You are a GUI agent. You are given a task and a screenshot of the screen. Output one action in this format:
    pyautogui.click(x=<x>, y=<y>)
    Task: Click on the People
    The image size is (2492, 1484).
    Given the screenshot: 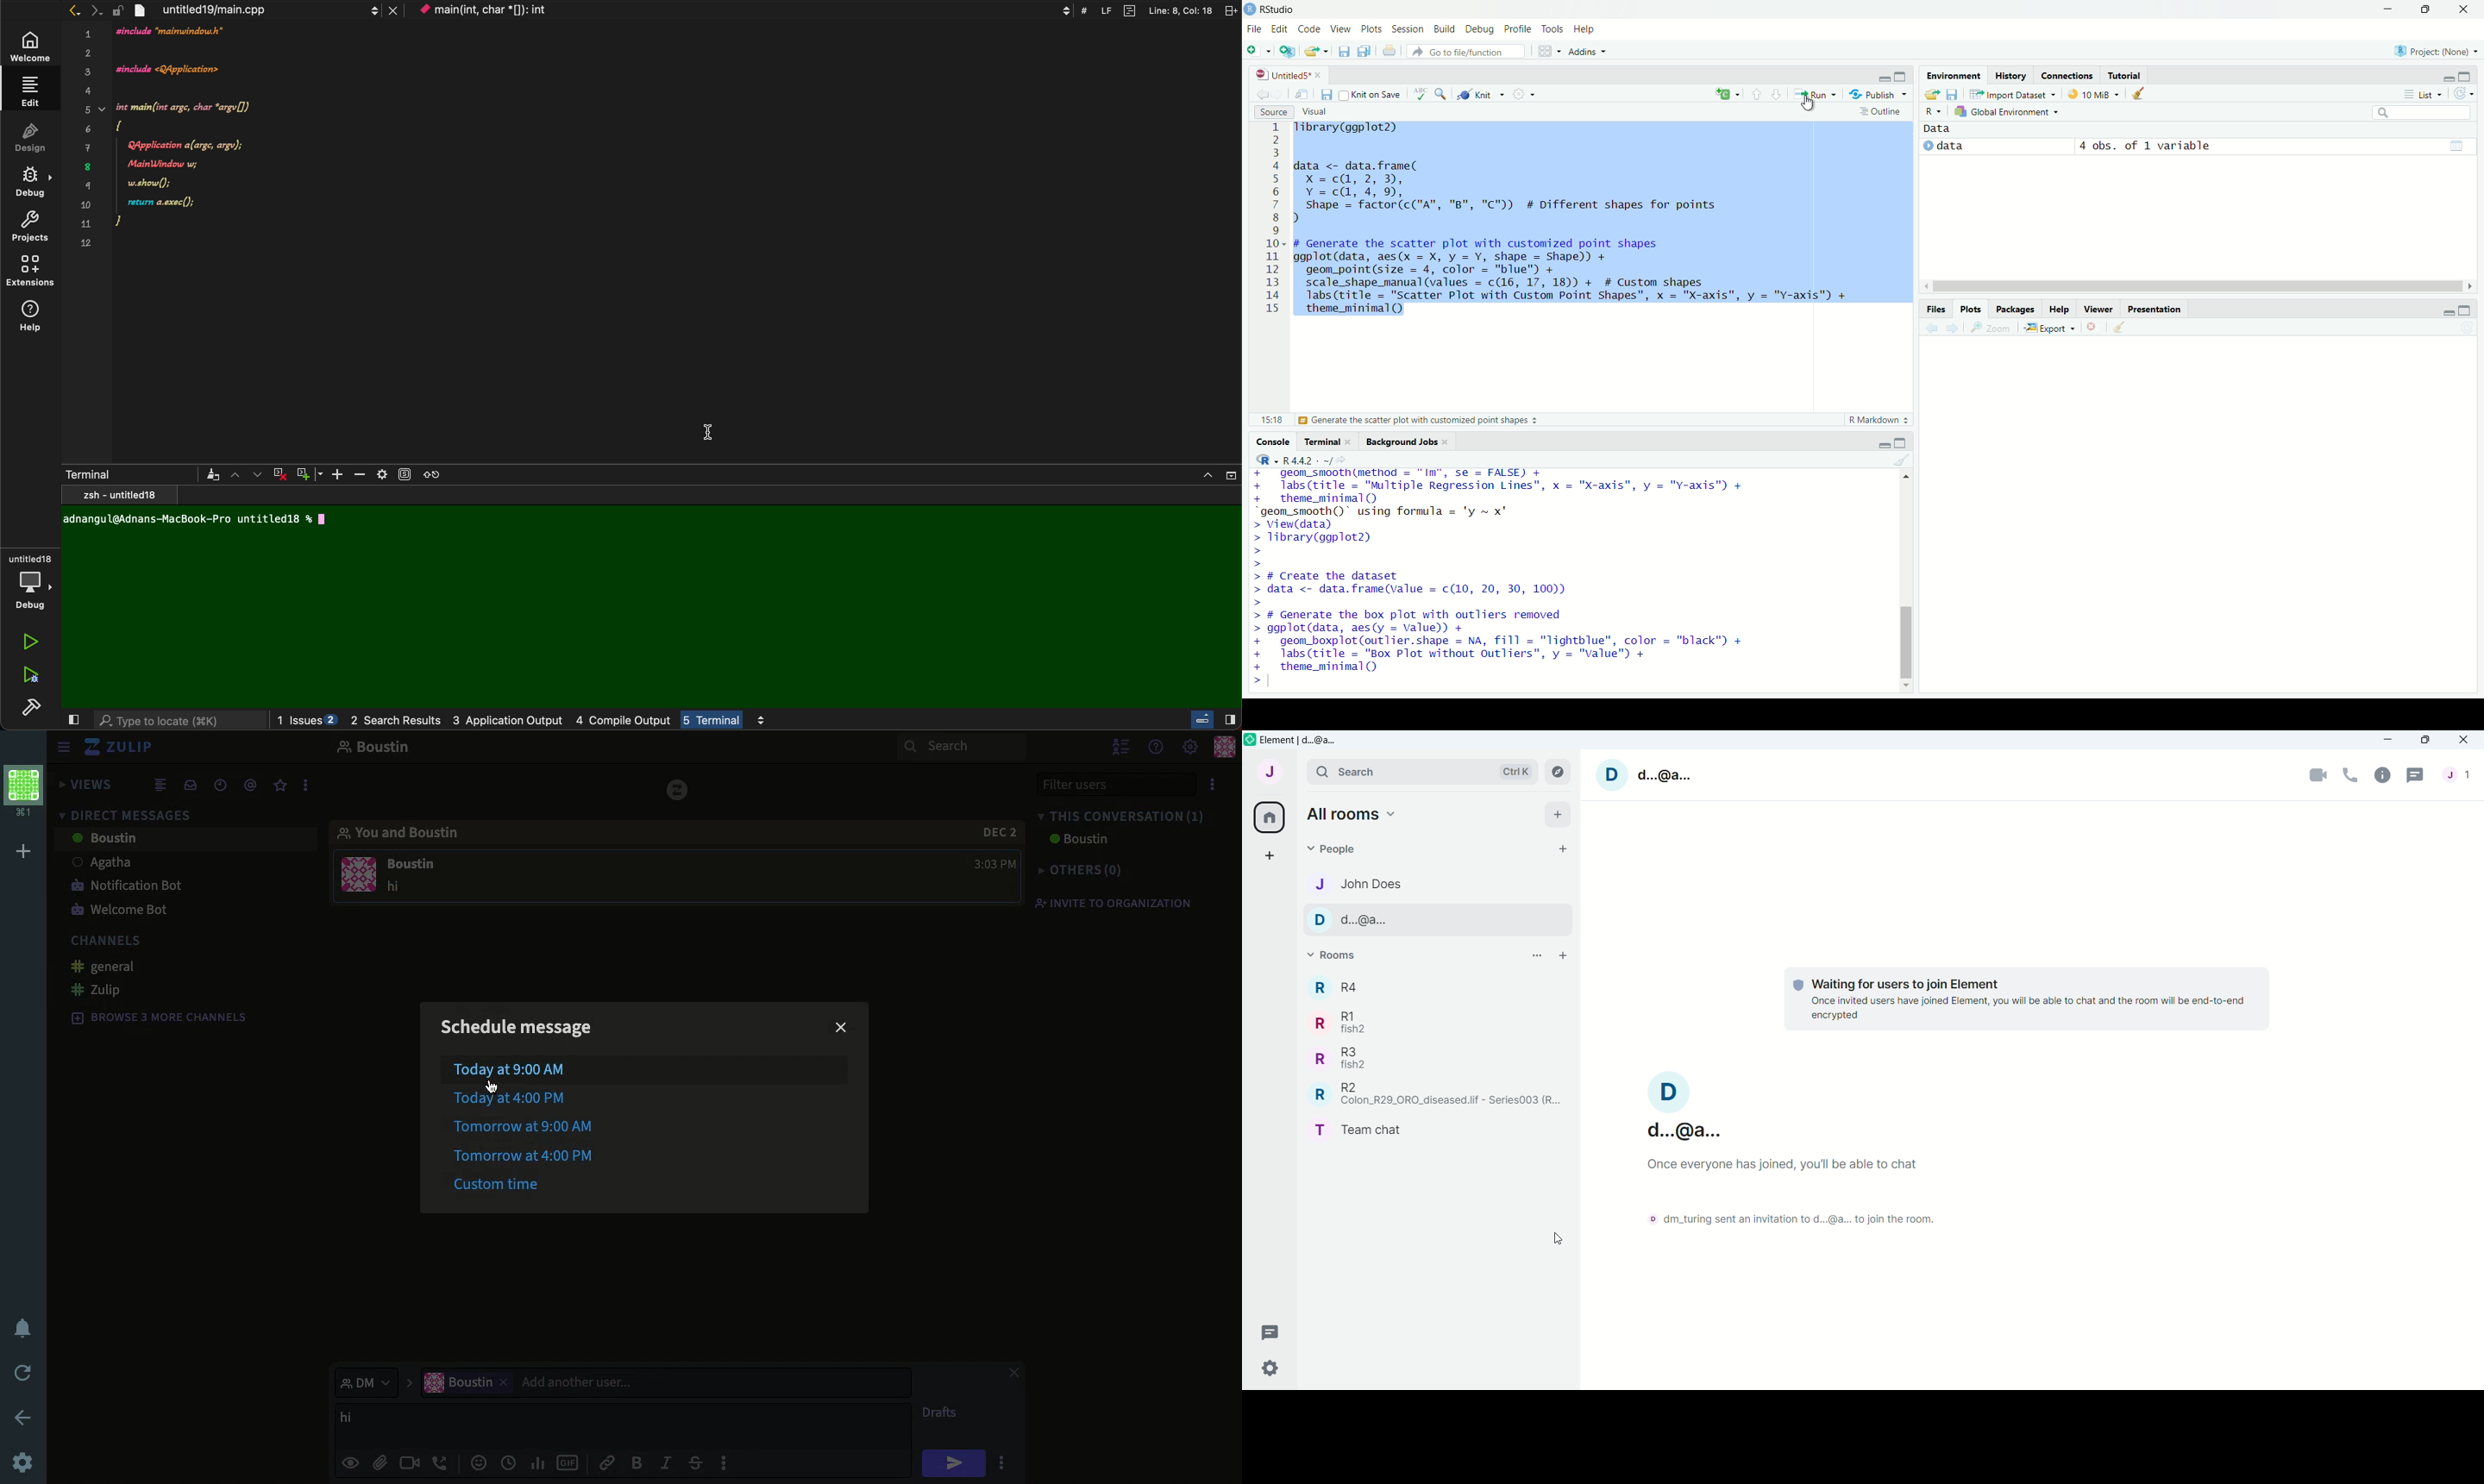 What is the action you would take?
    pyautogui.click(x=2460, y=774)
    